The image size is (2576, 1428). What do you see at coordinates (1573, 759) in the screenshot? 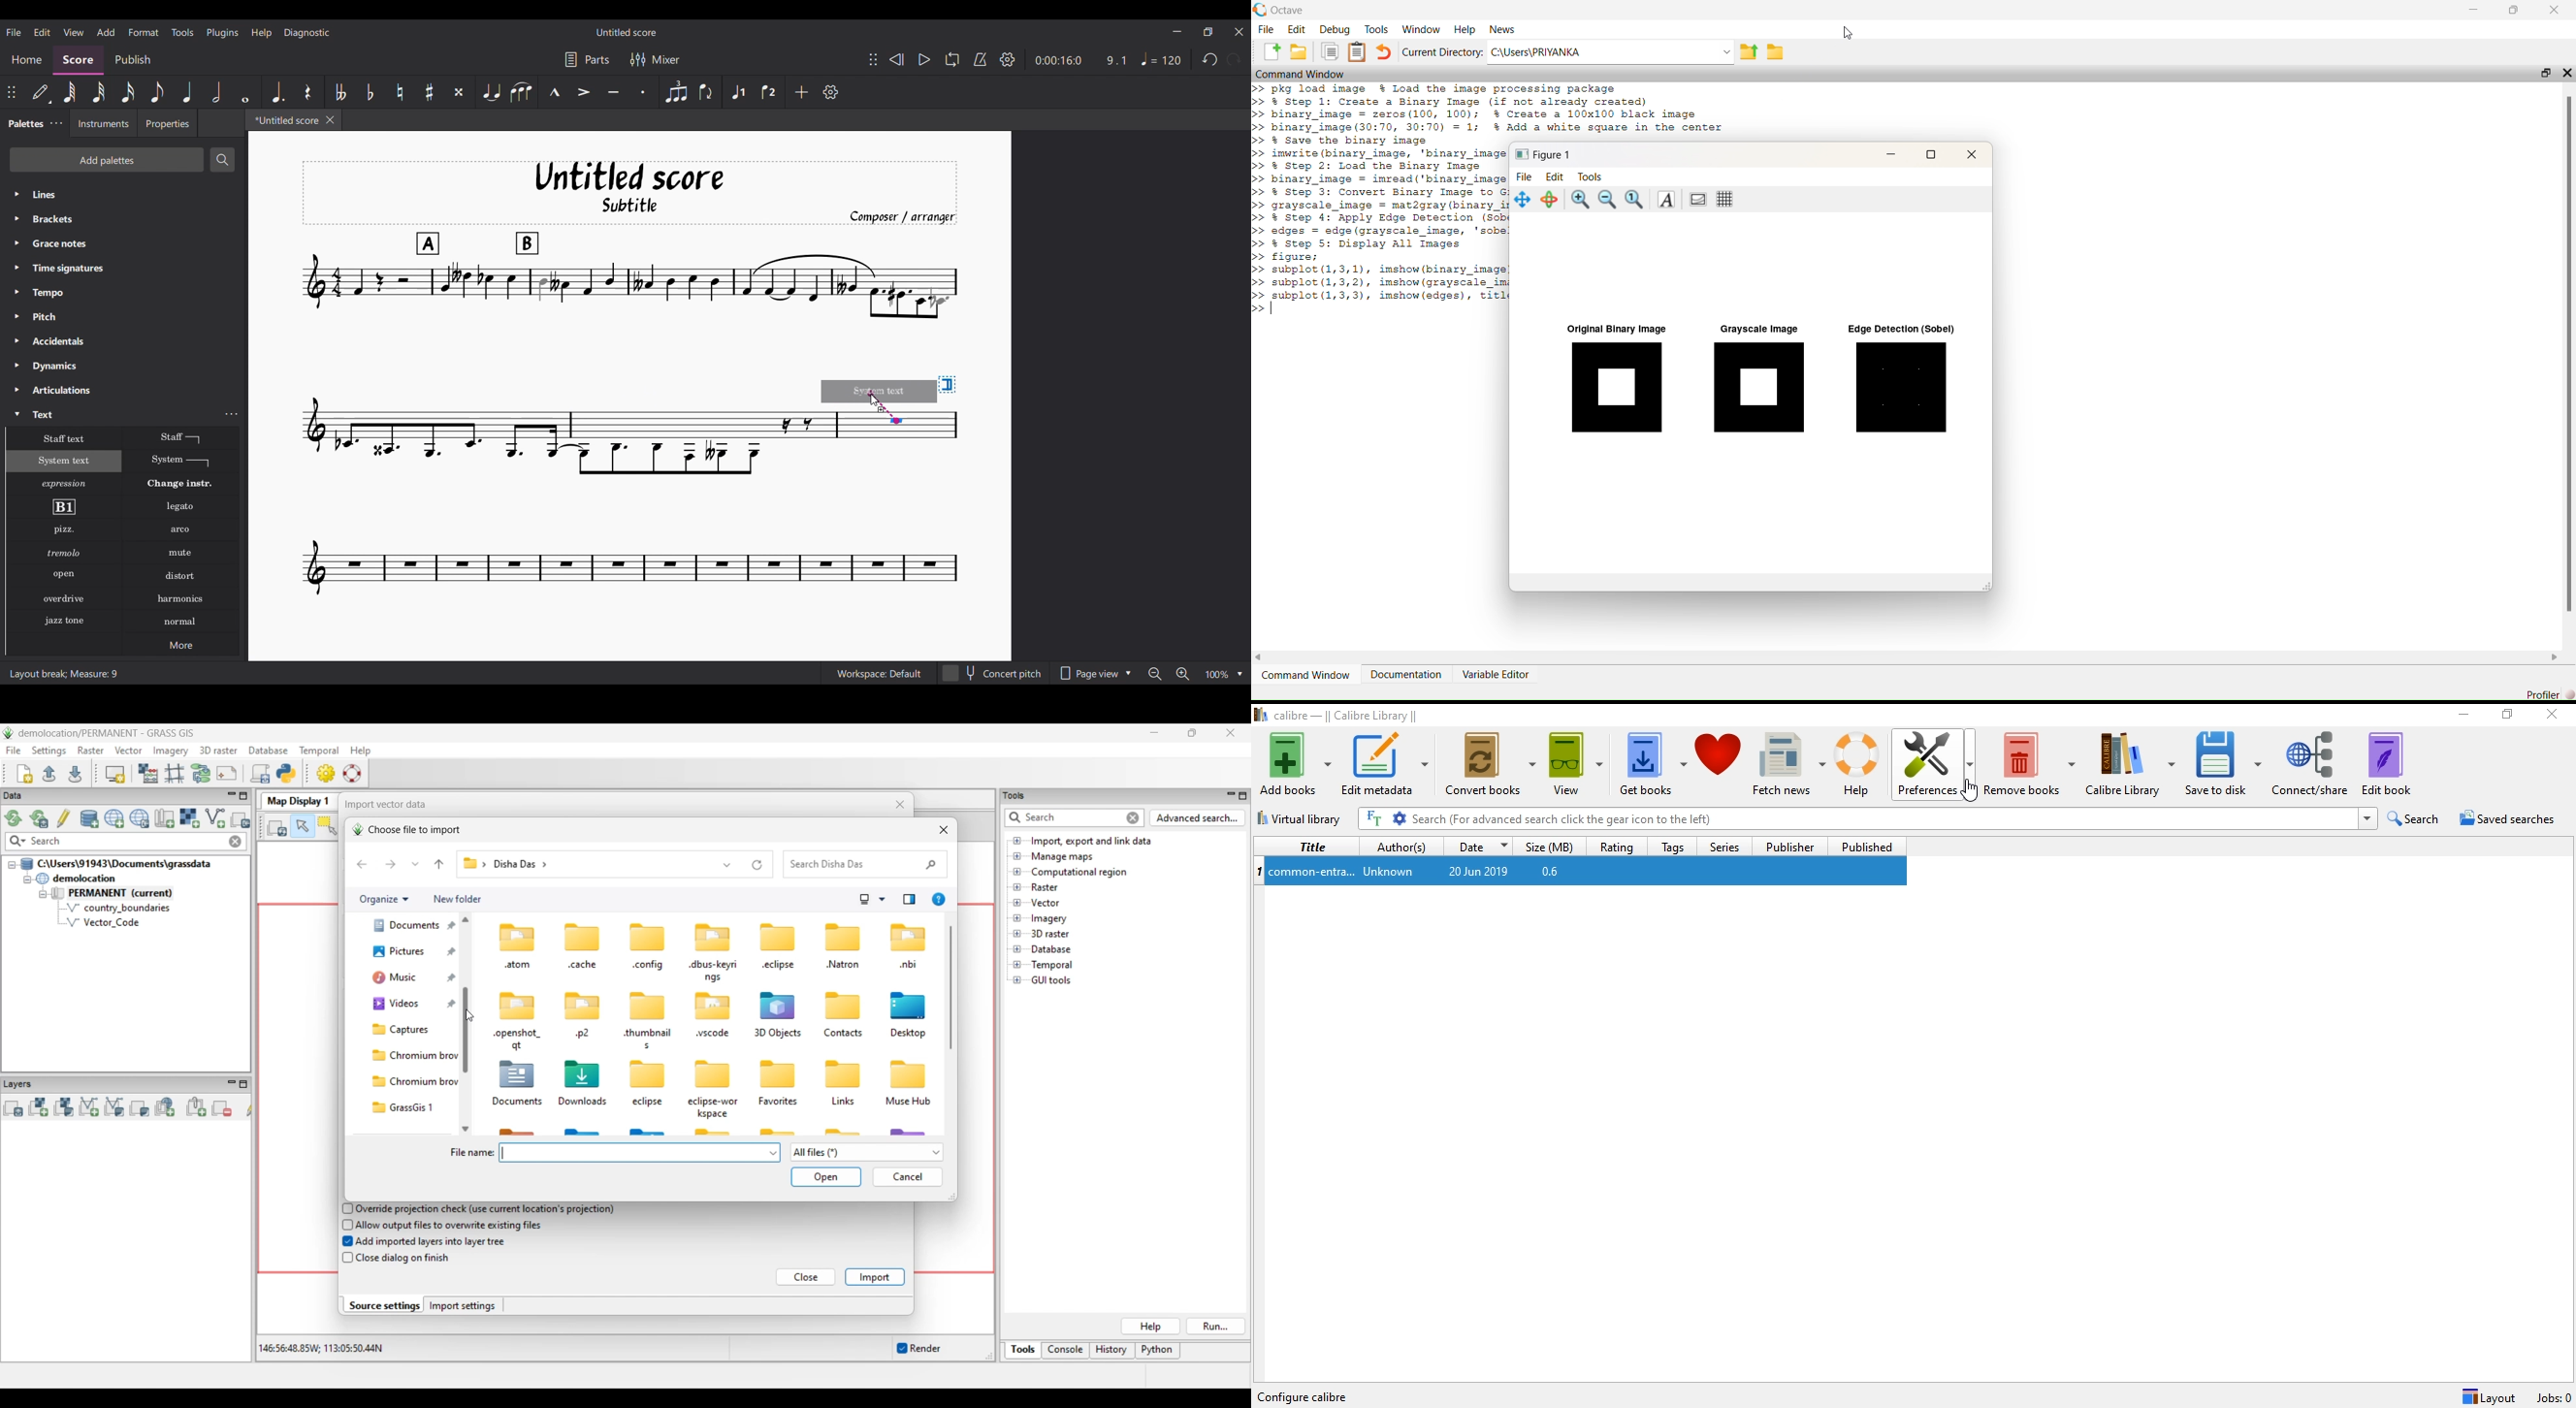
I see `View` at bounding box center [1573, 759].